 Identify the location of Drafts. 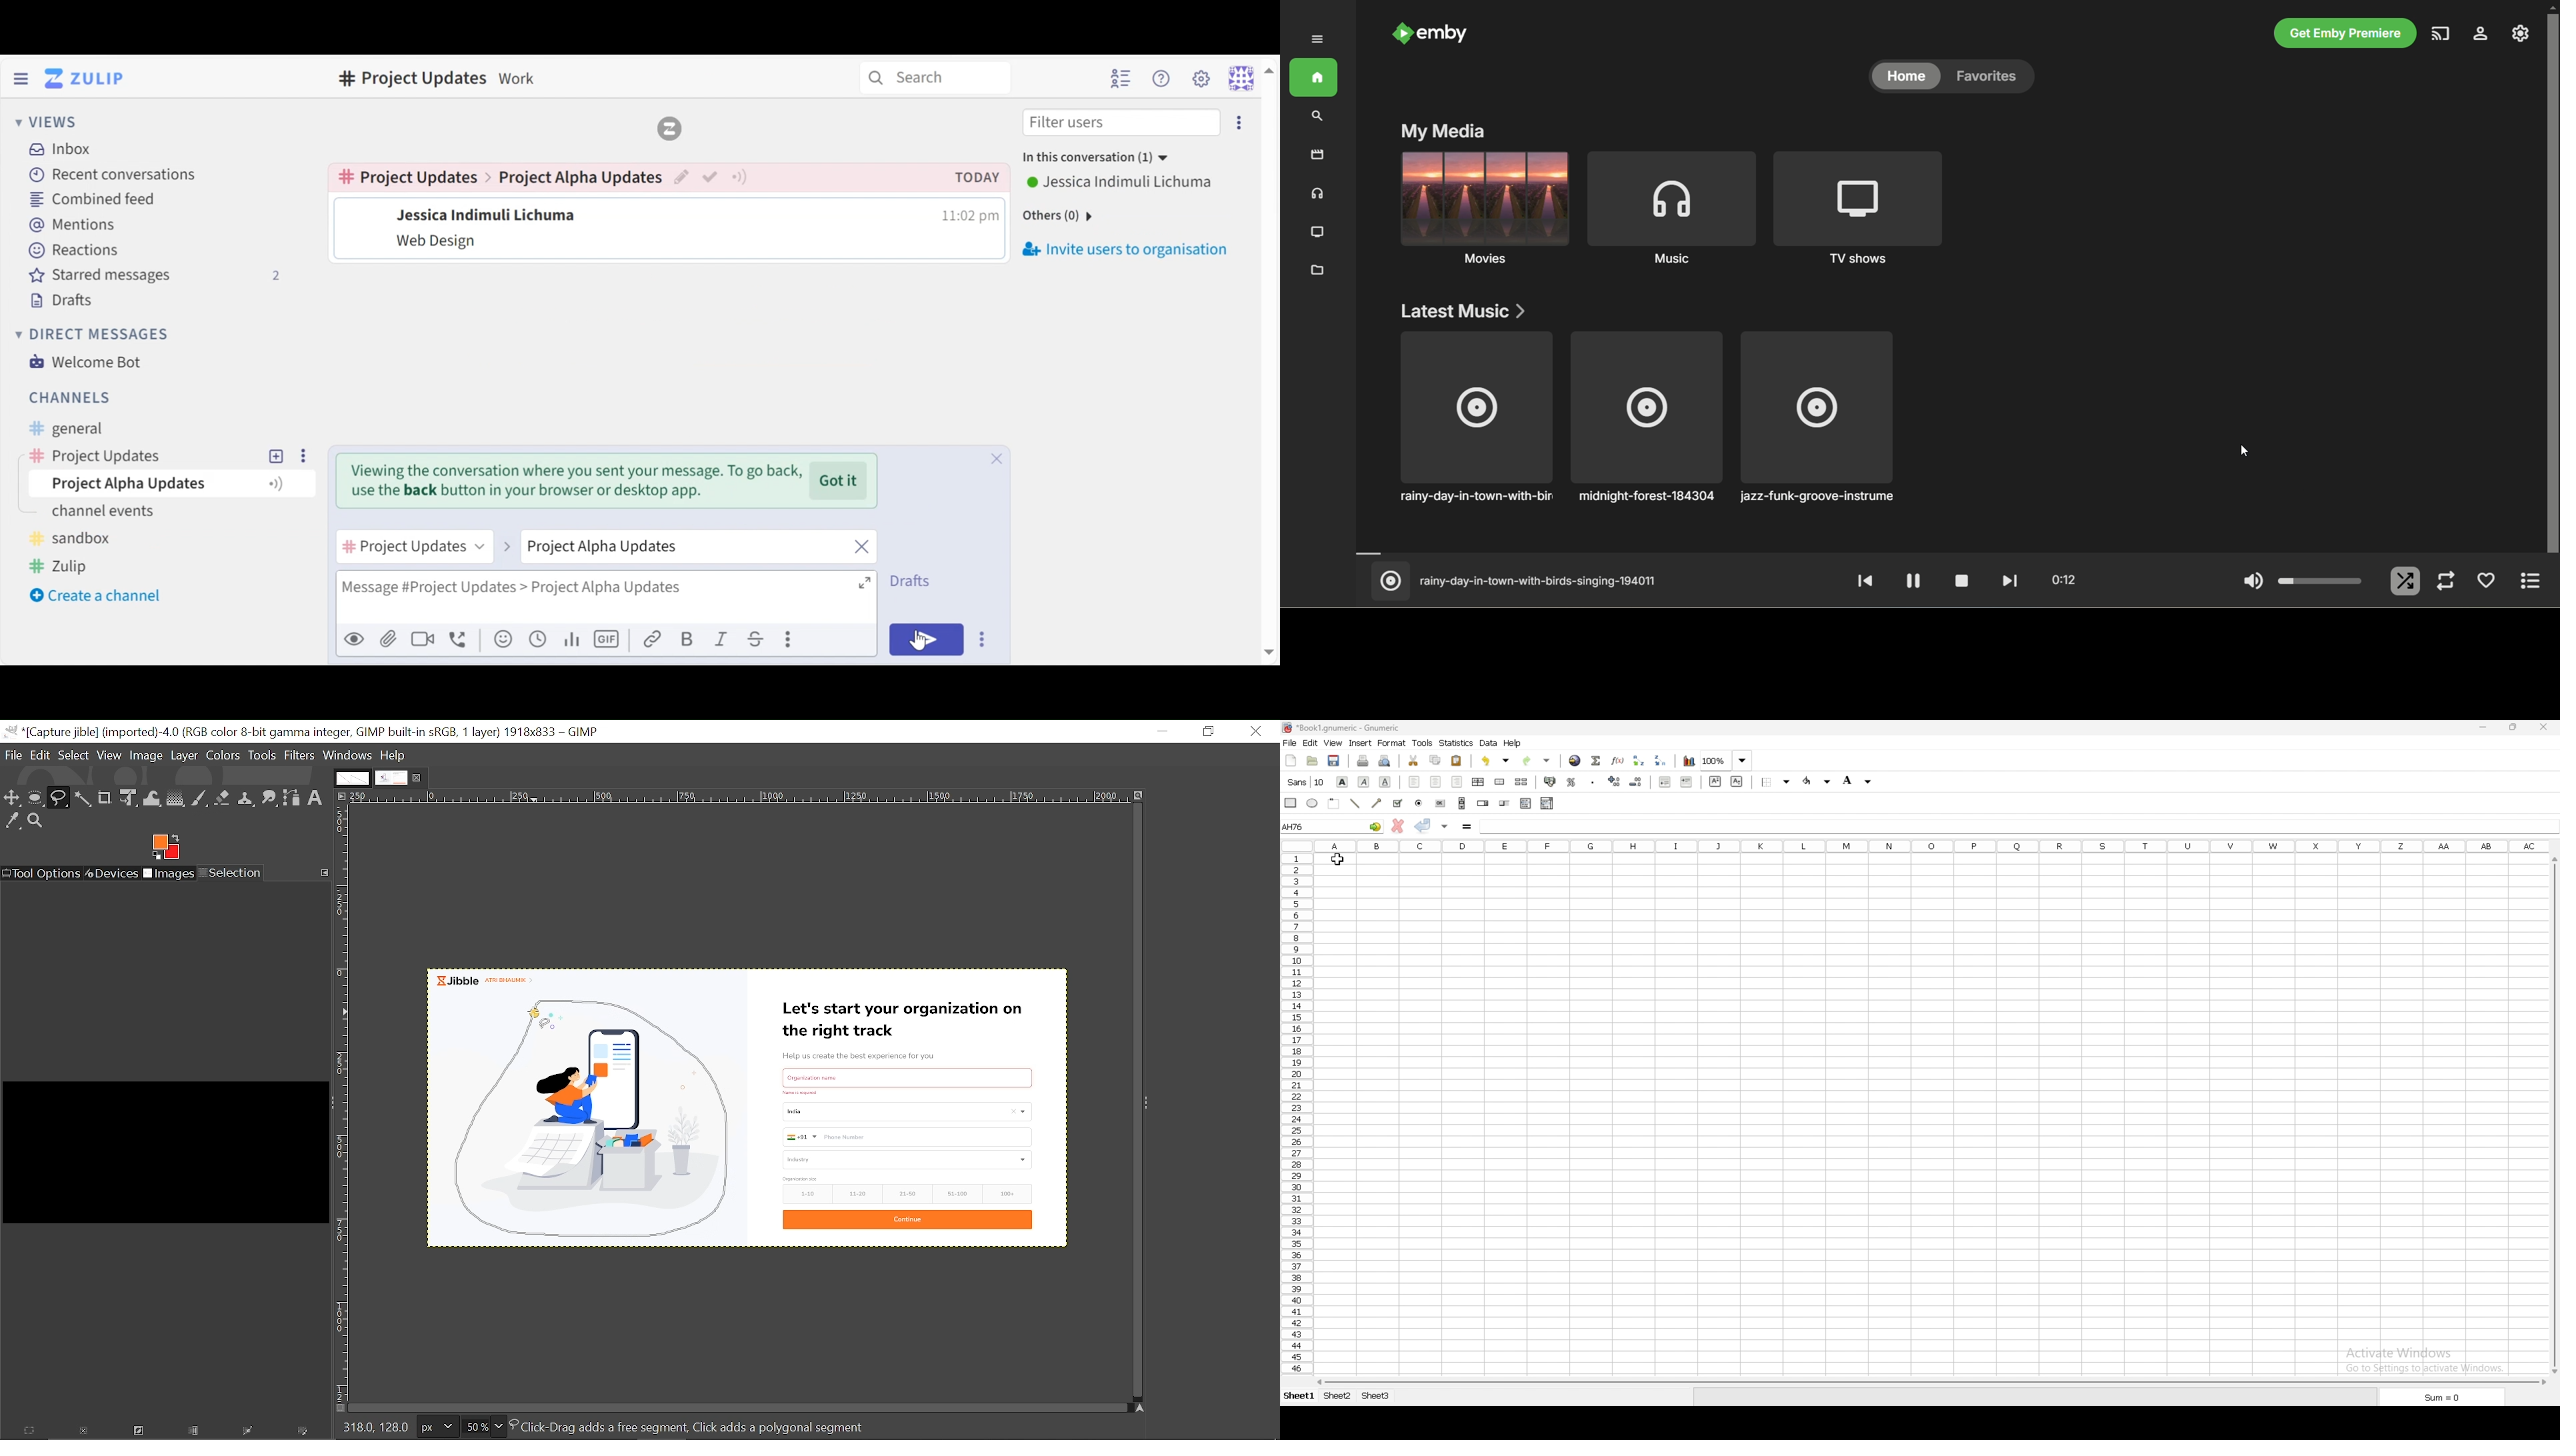
(67, 299).